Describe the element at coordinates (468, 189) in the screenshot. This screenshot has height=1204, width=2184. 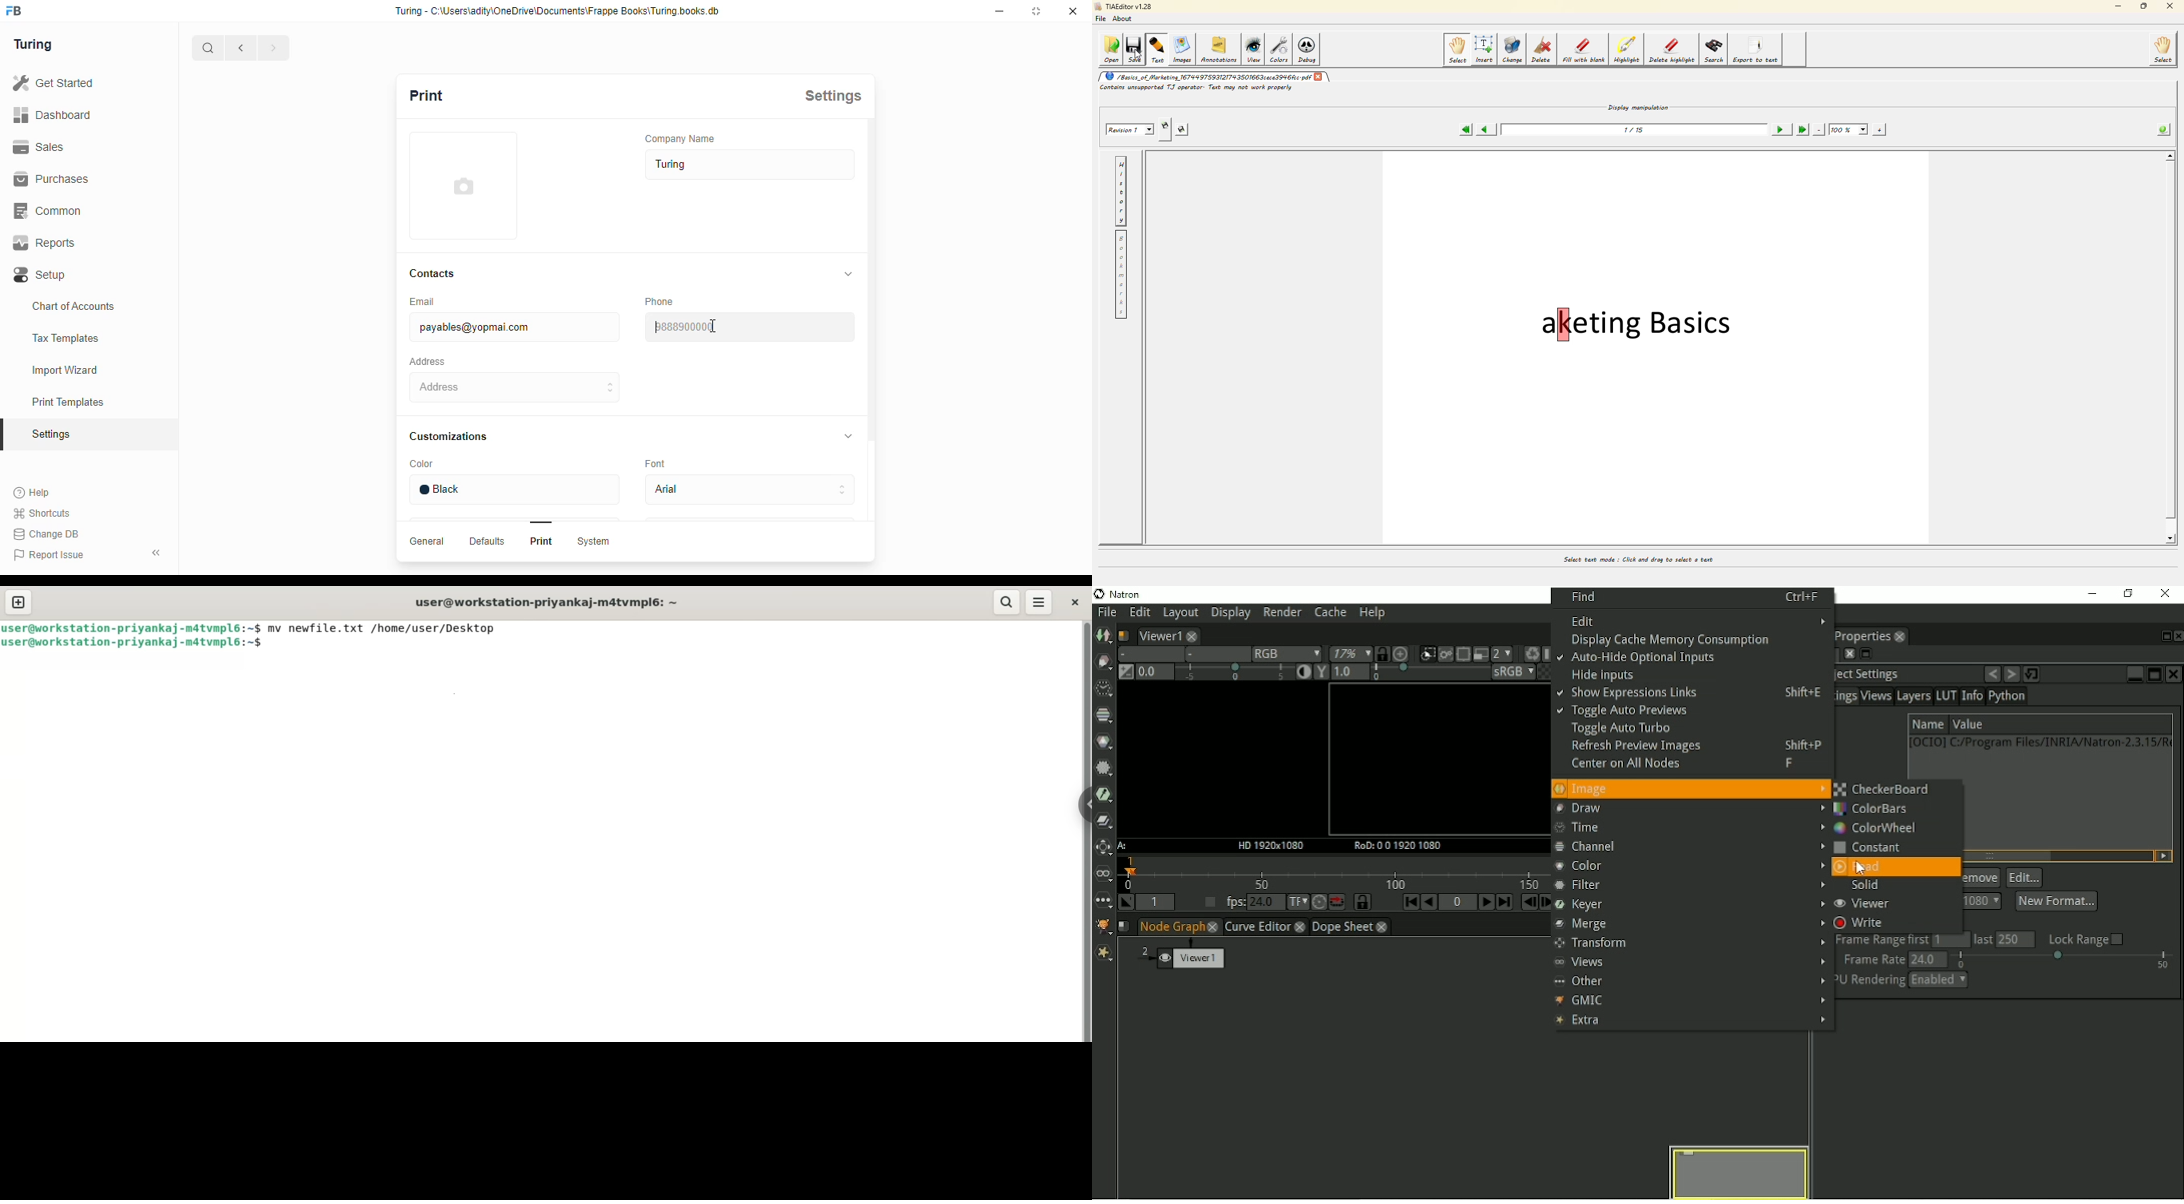
I see `add profile image` at that location.